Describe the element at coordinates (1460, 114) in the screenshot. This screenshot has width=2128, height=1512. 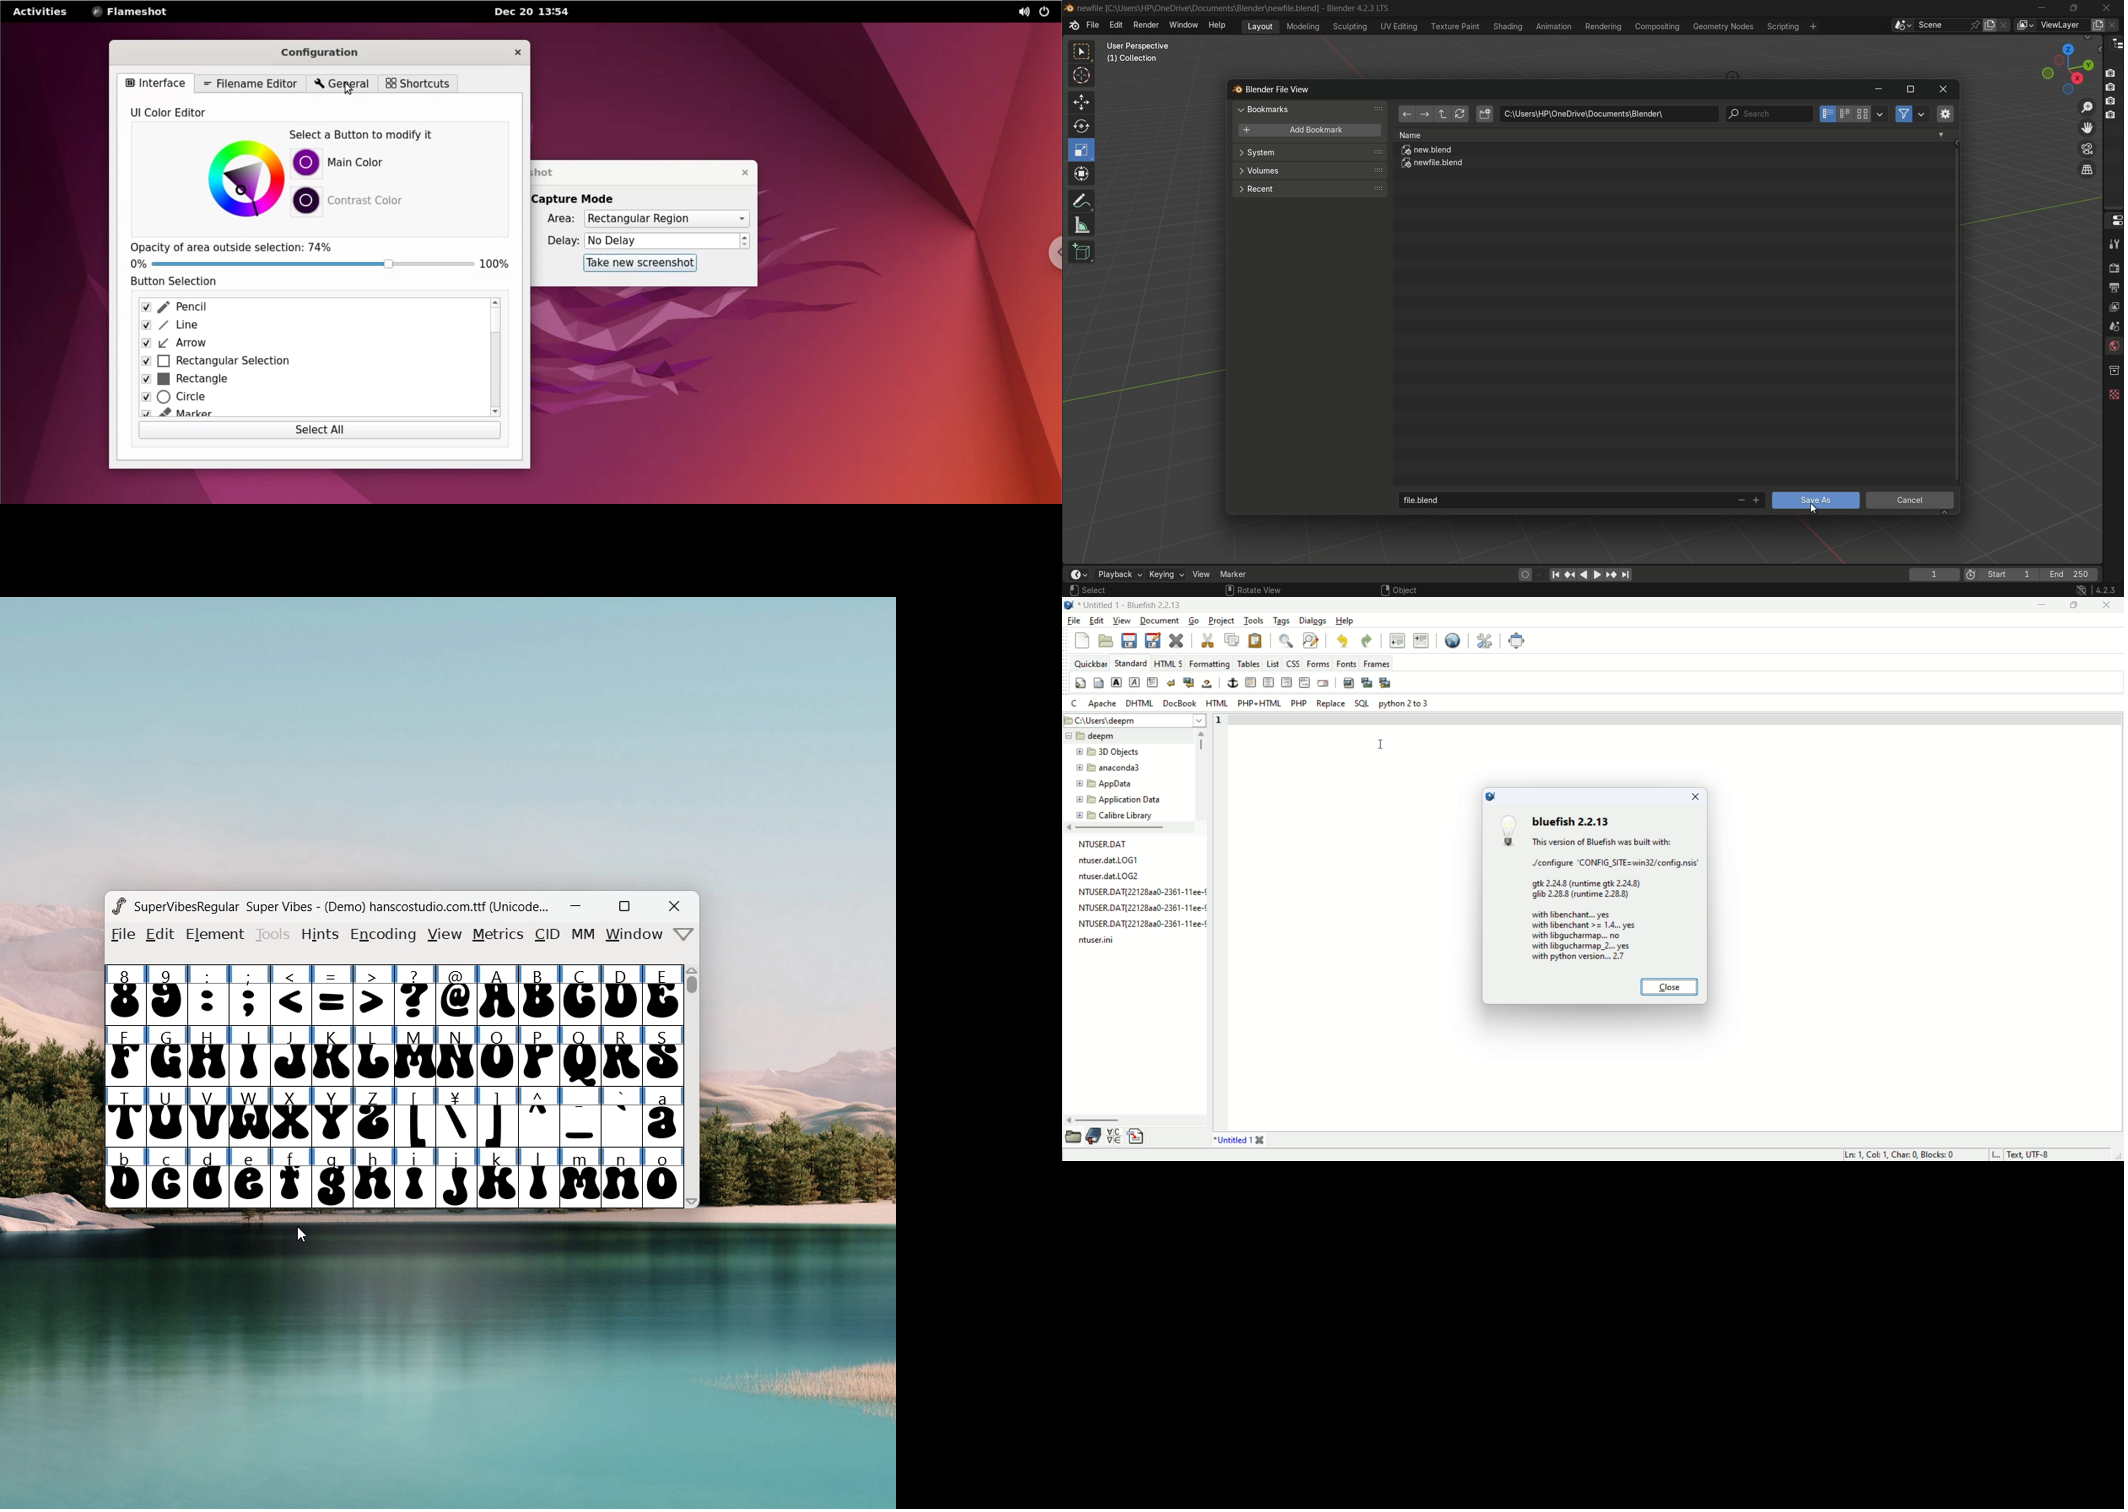
I see `refresh` at that location.